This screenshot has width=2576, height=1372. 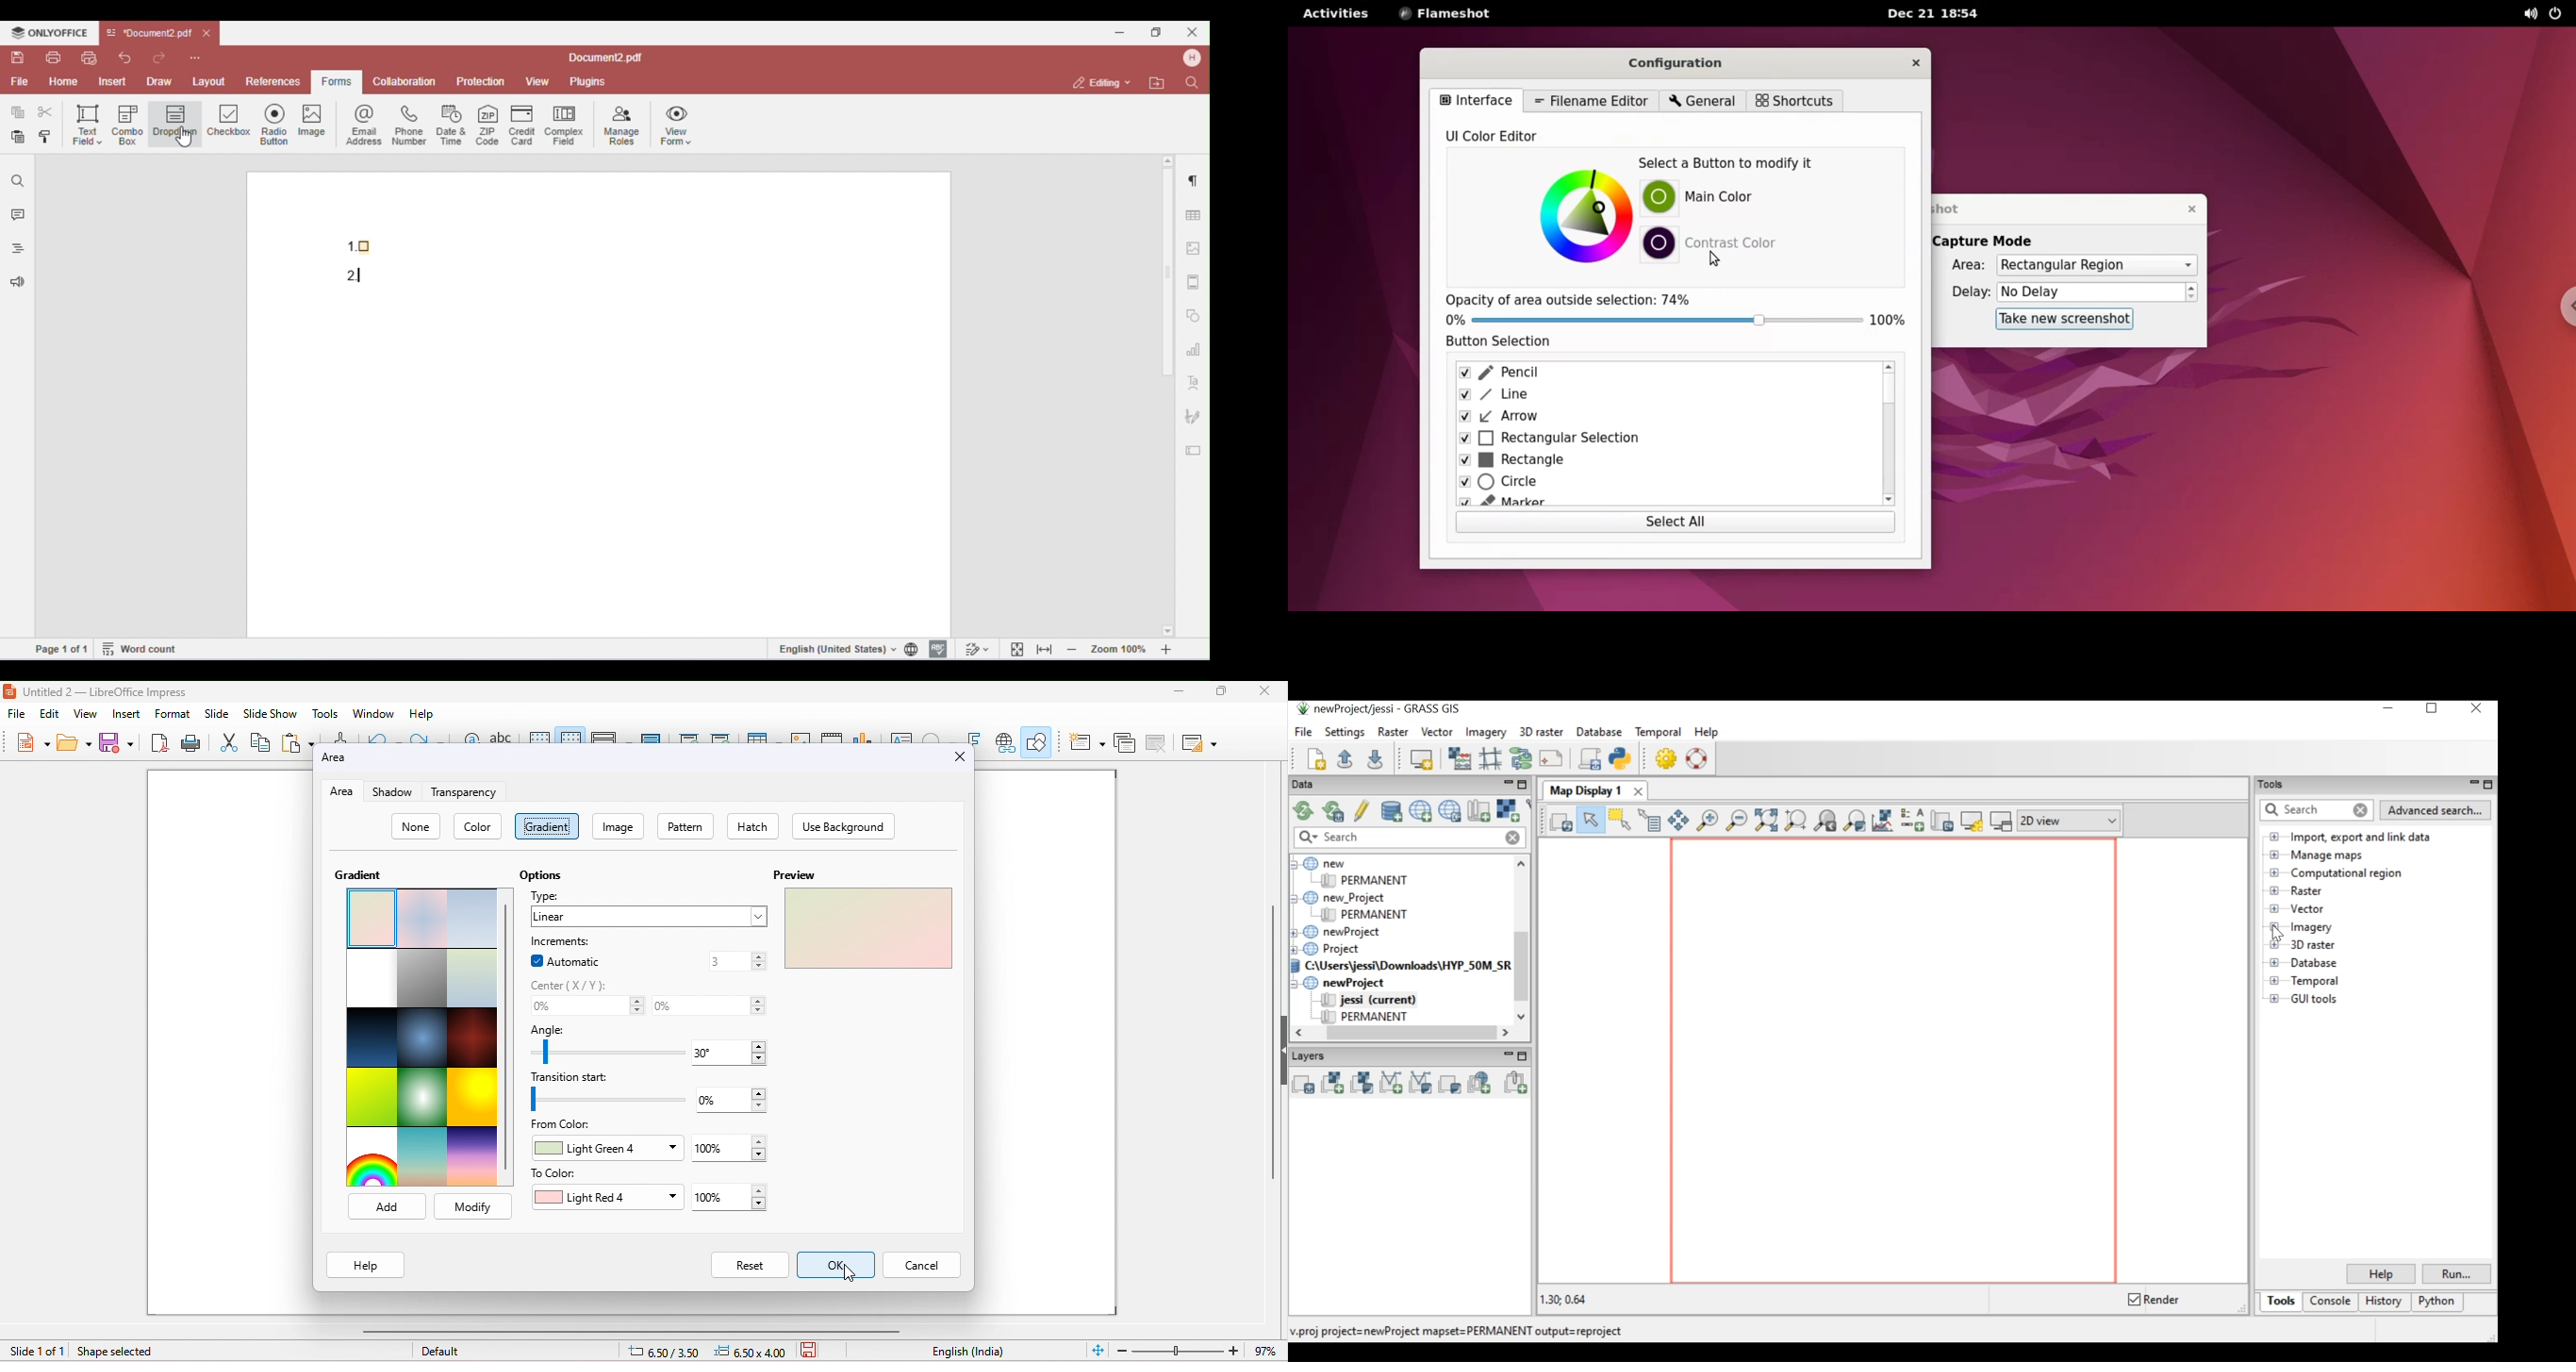 I want to click on add, so click(x=385, y=1206).